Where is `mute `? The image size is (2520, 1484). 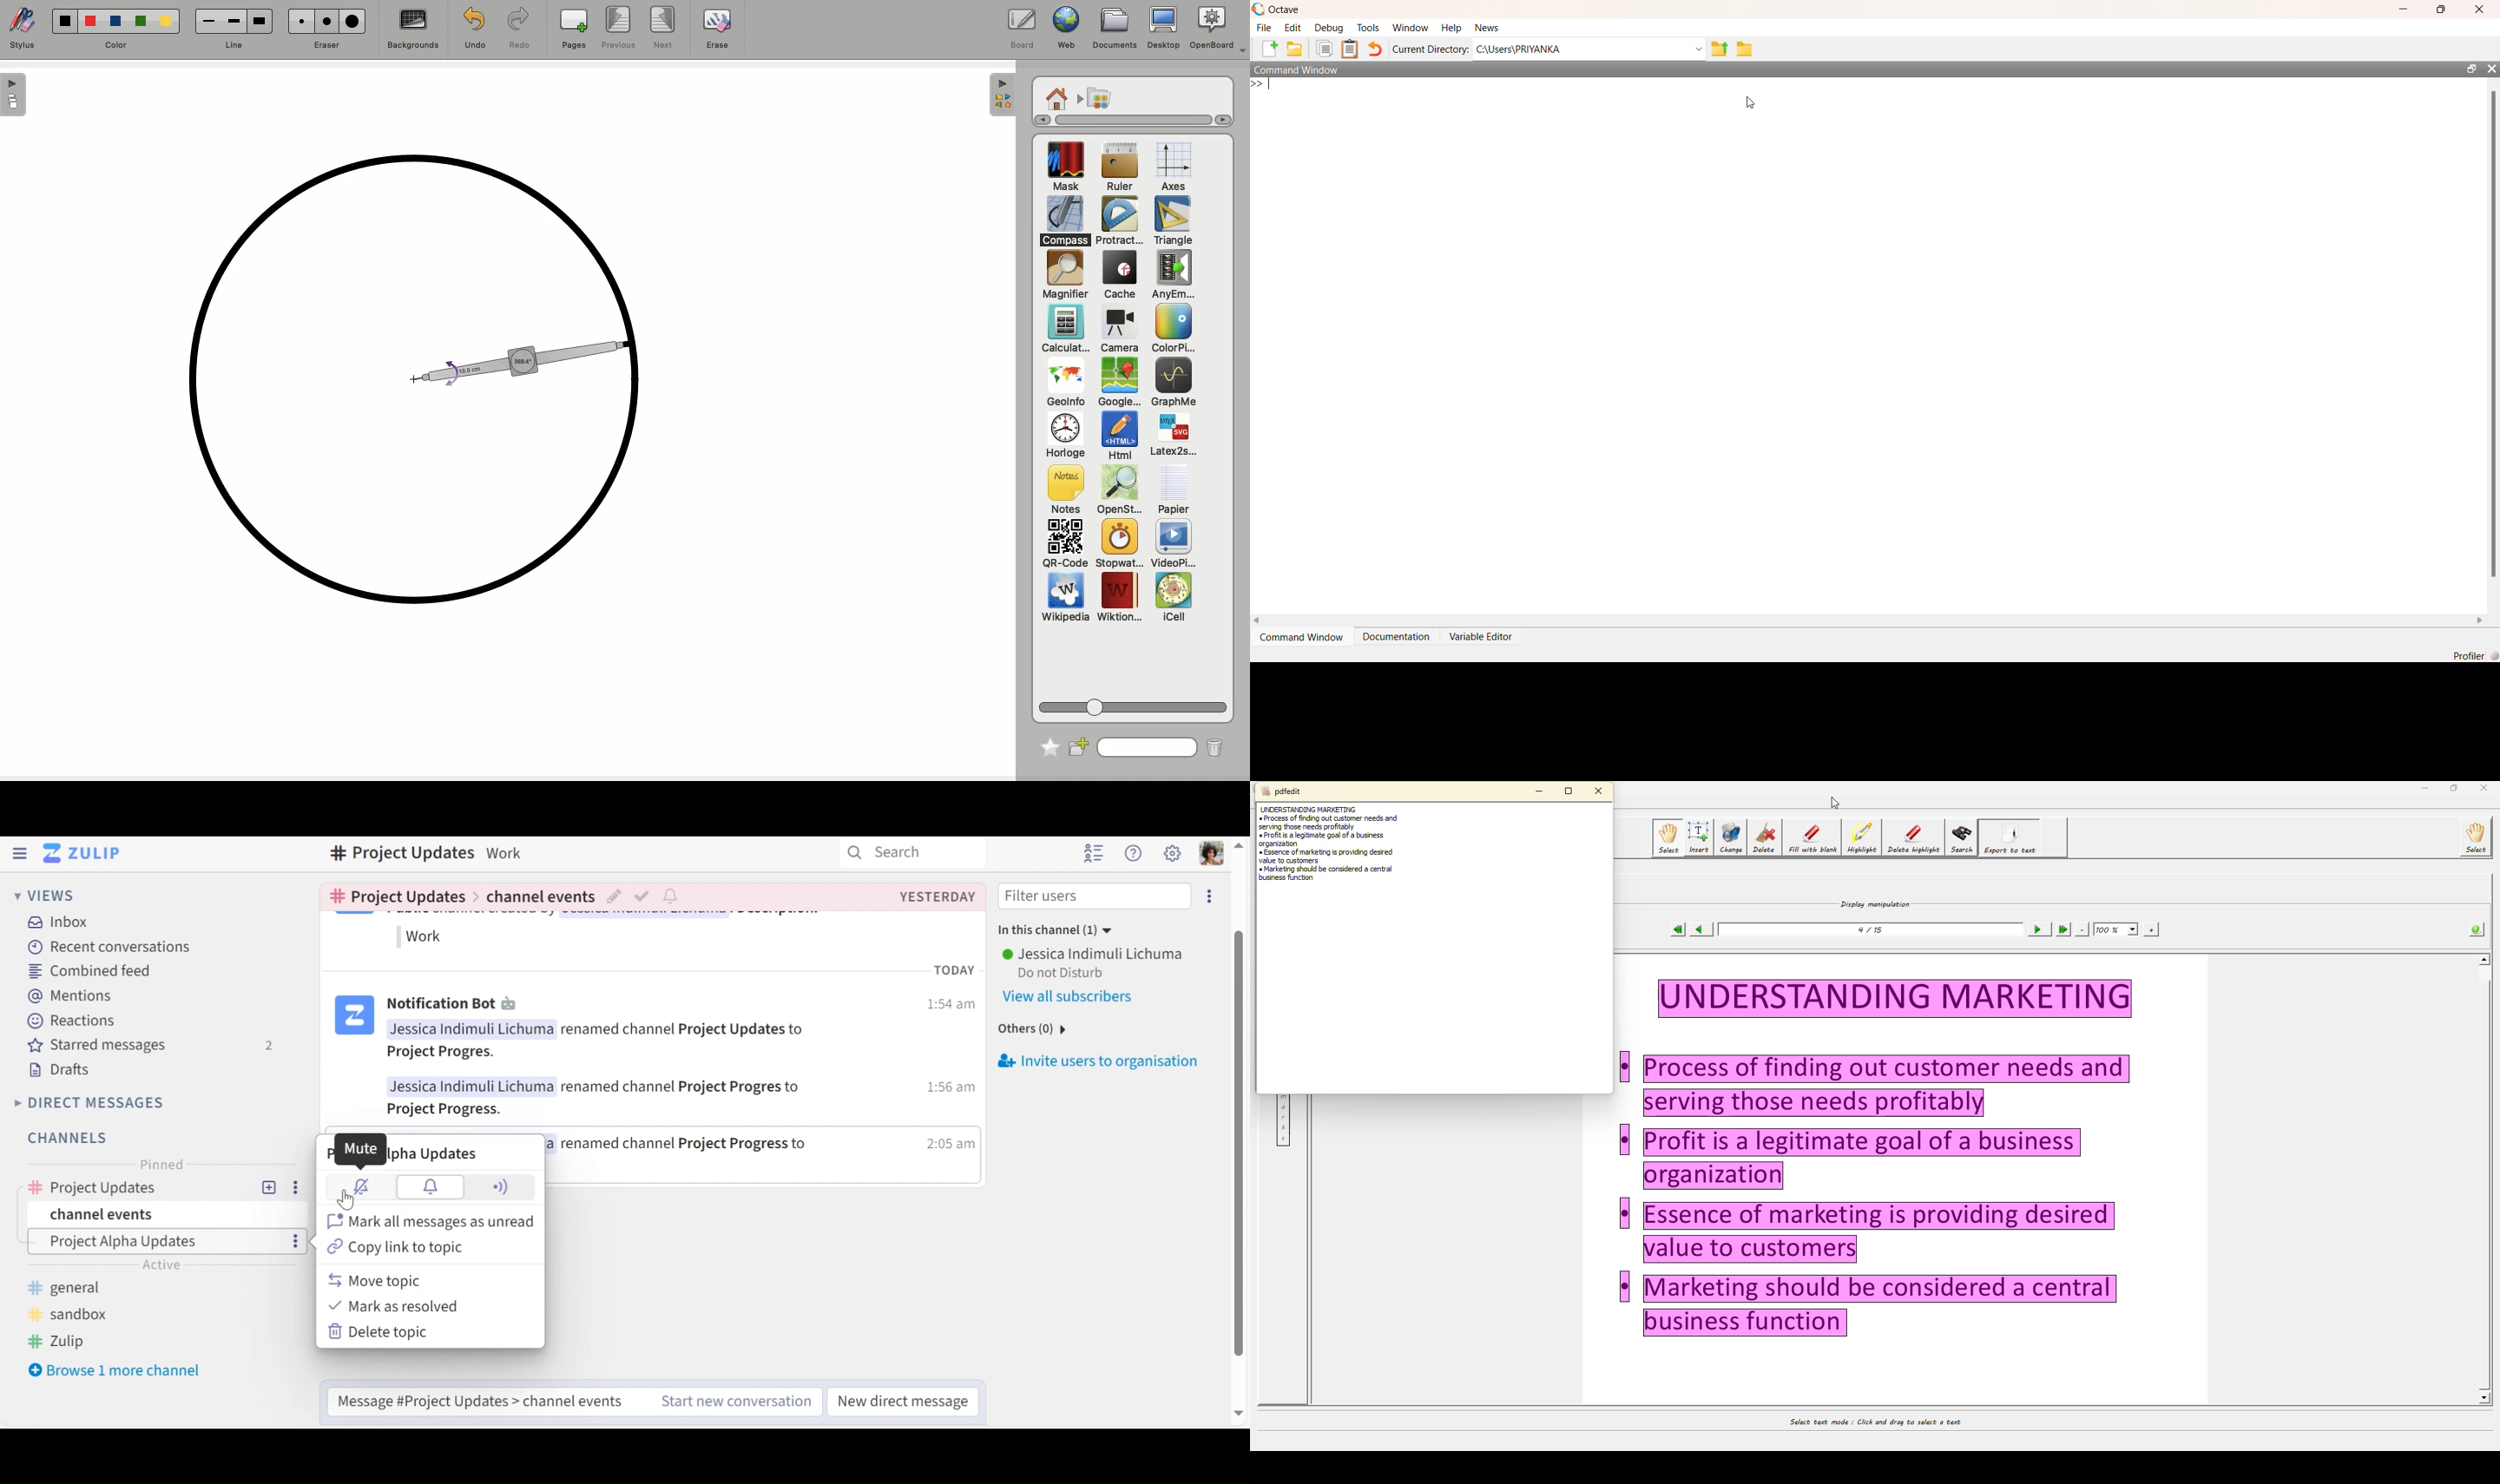
mute  is located at coordinates (359, 1186).